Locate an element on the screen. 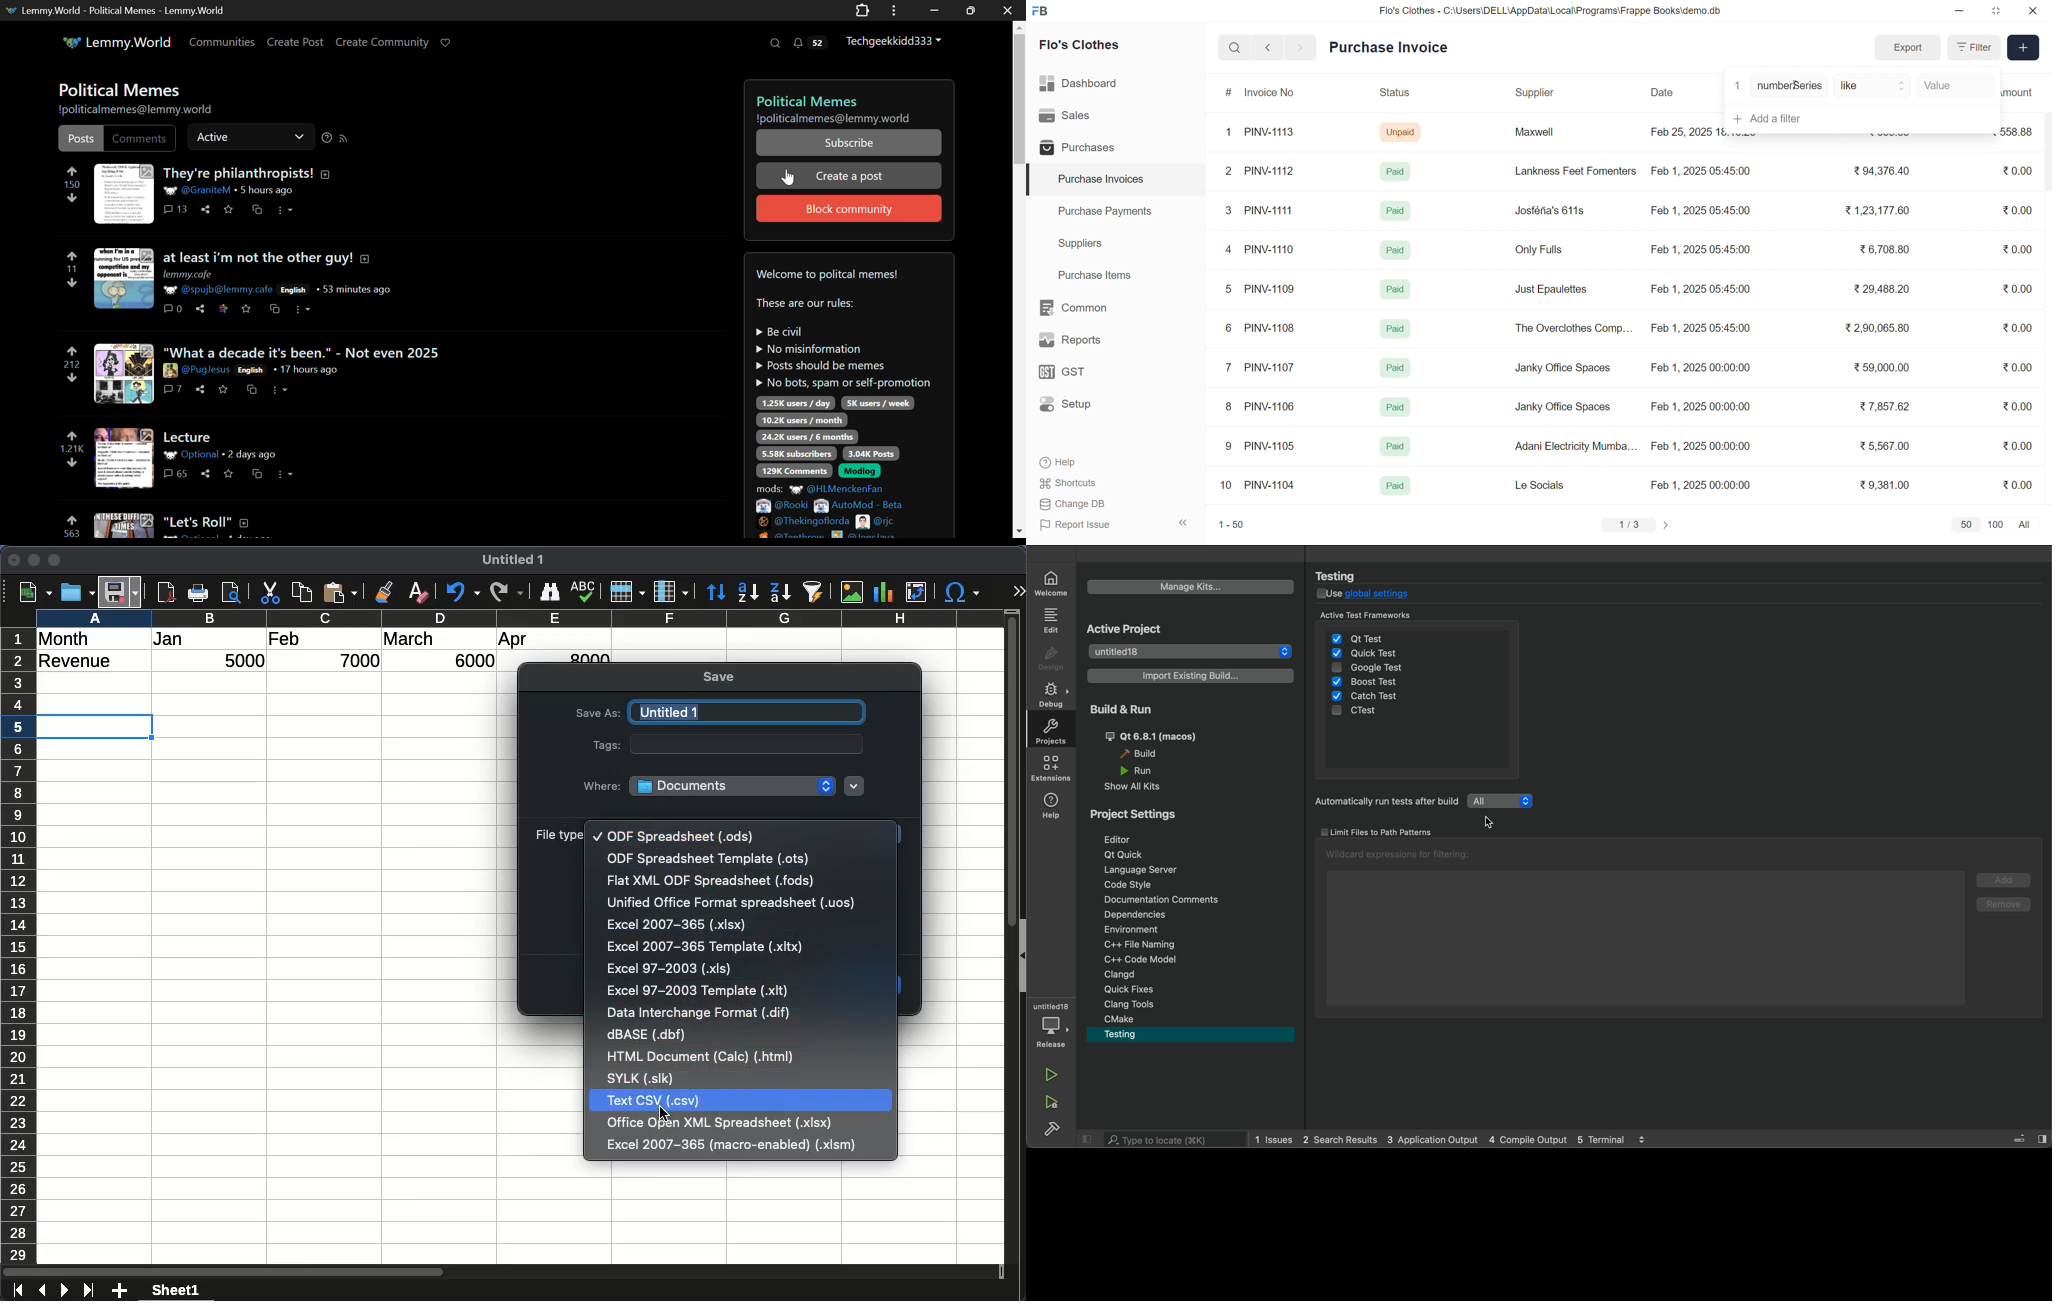 This screenshot has width=2072, height=1316. ₹0.00 is located at coordinates (2019, 209).